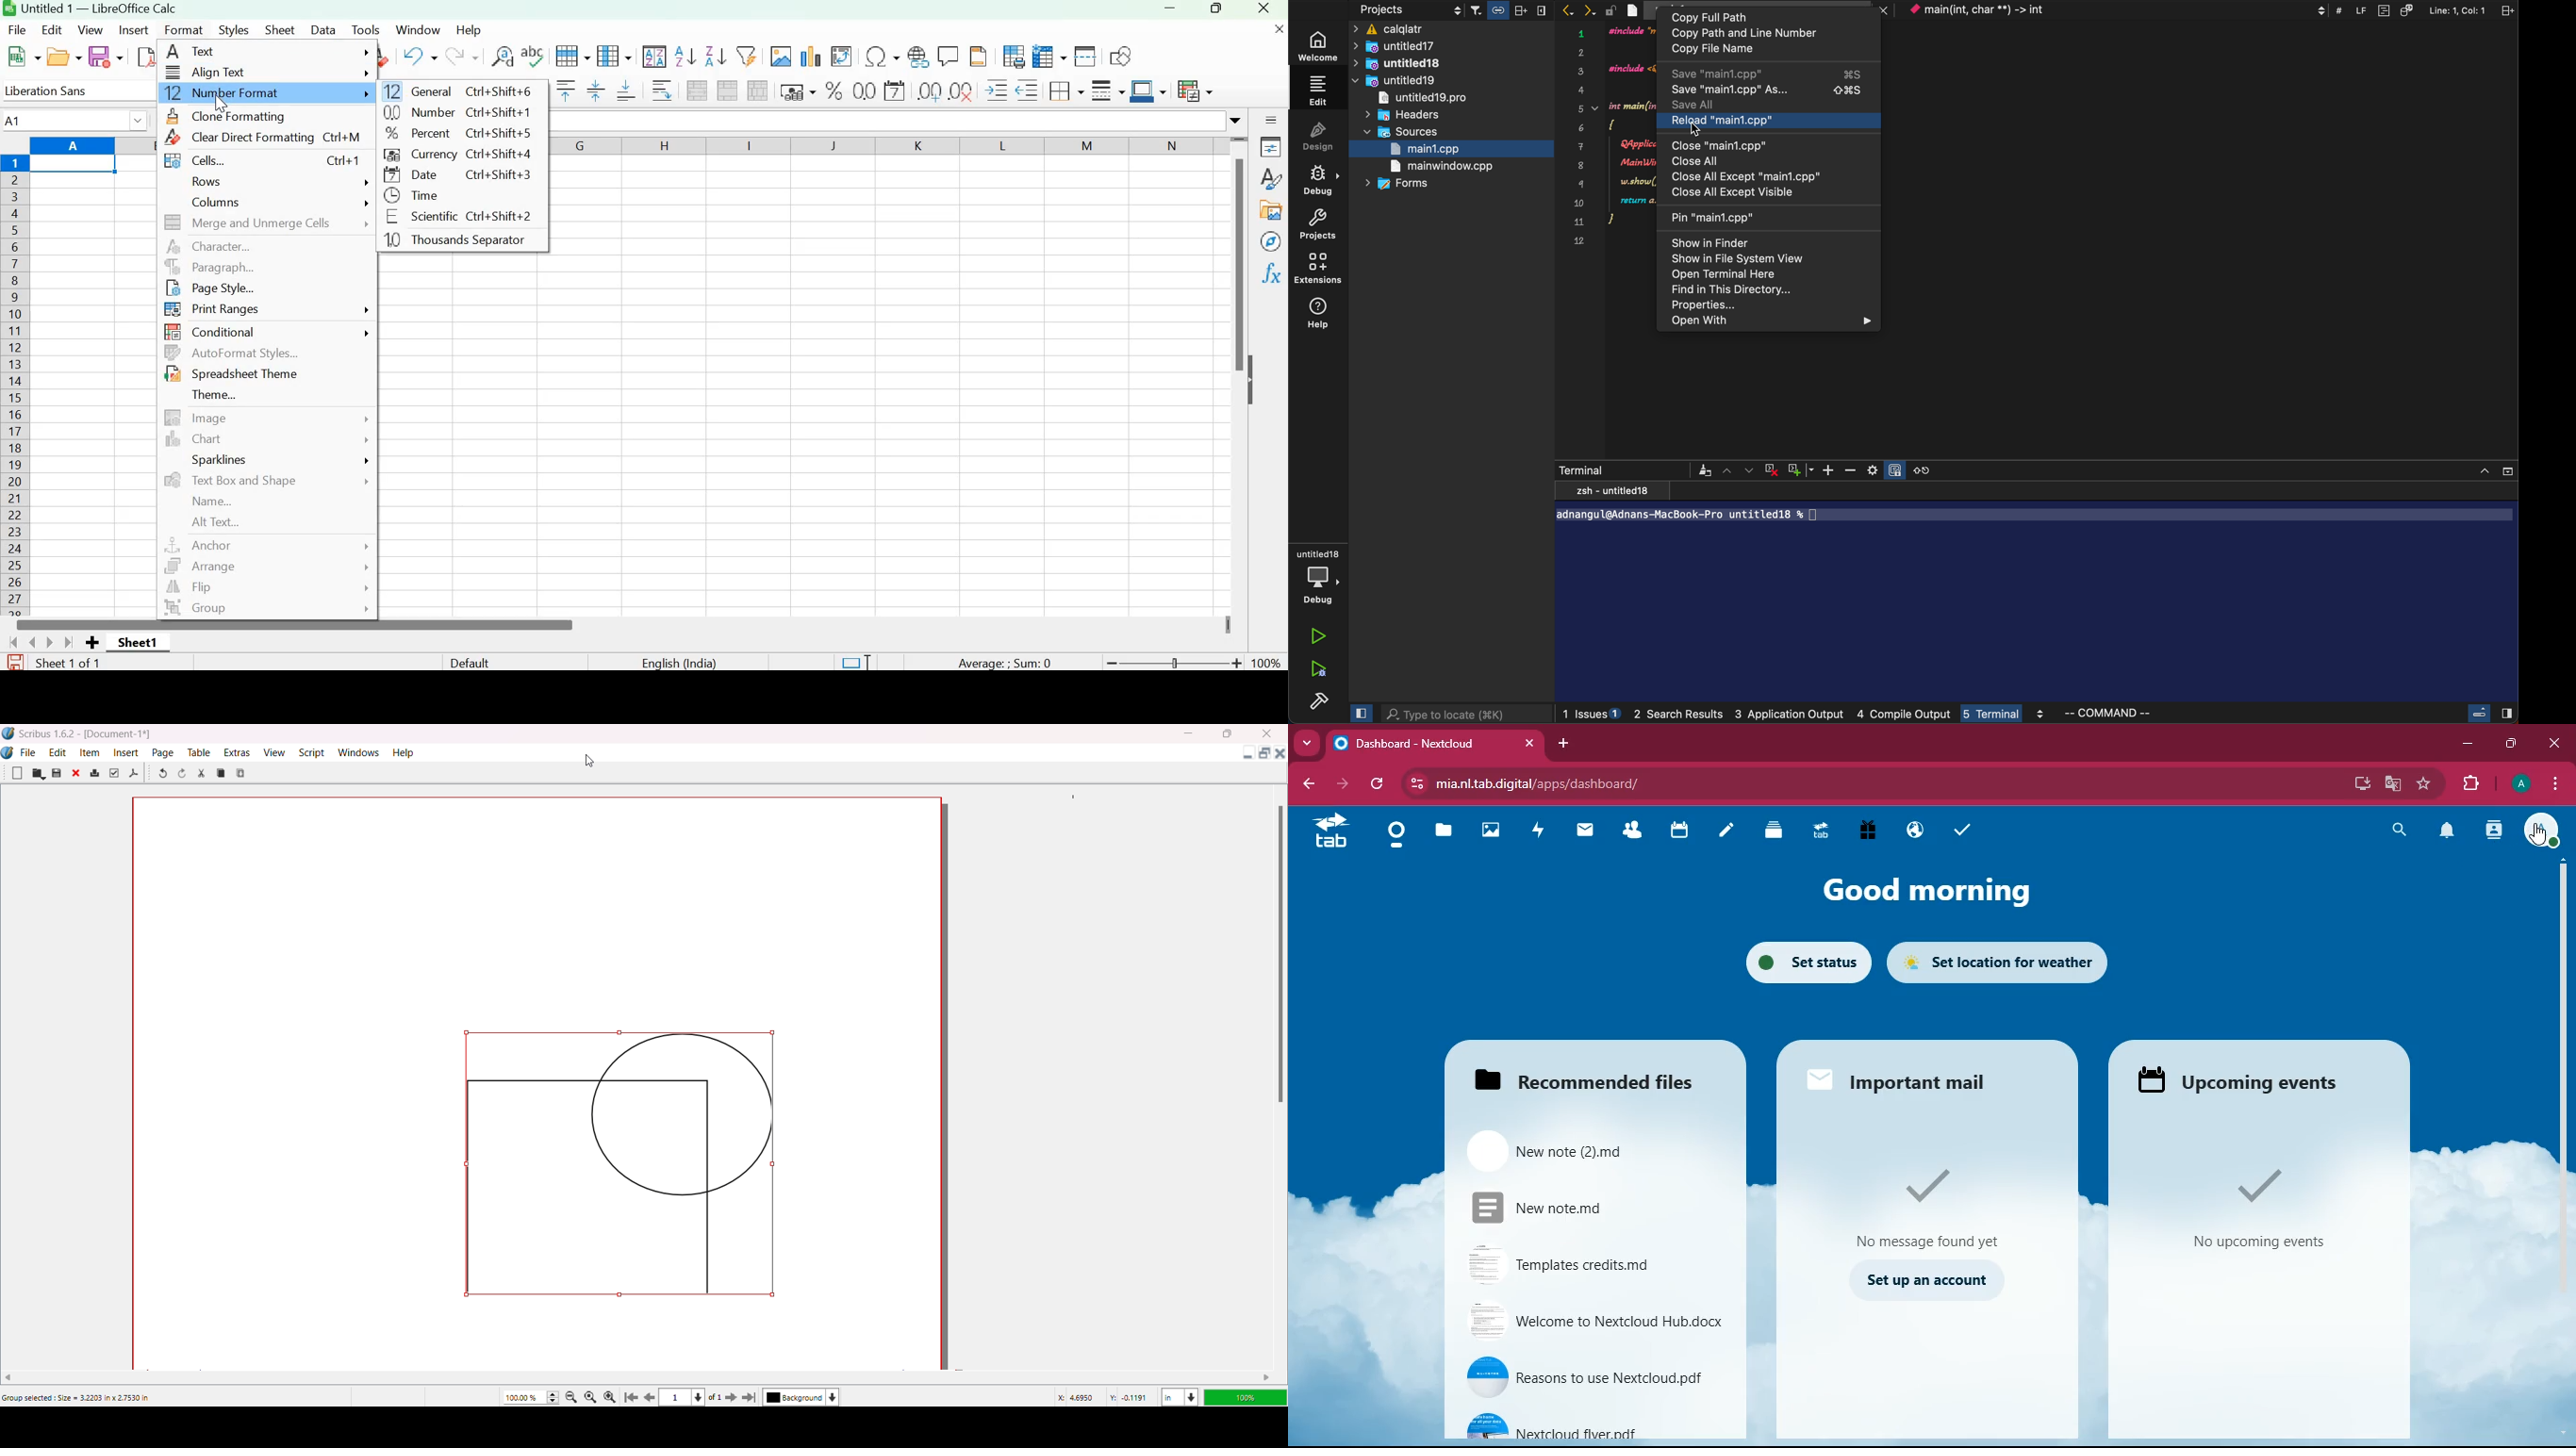 This screenshot has width=2576, height=1456. I want to click on images, so click(1489, 831).